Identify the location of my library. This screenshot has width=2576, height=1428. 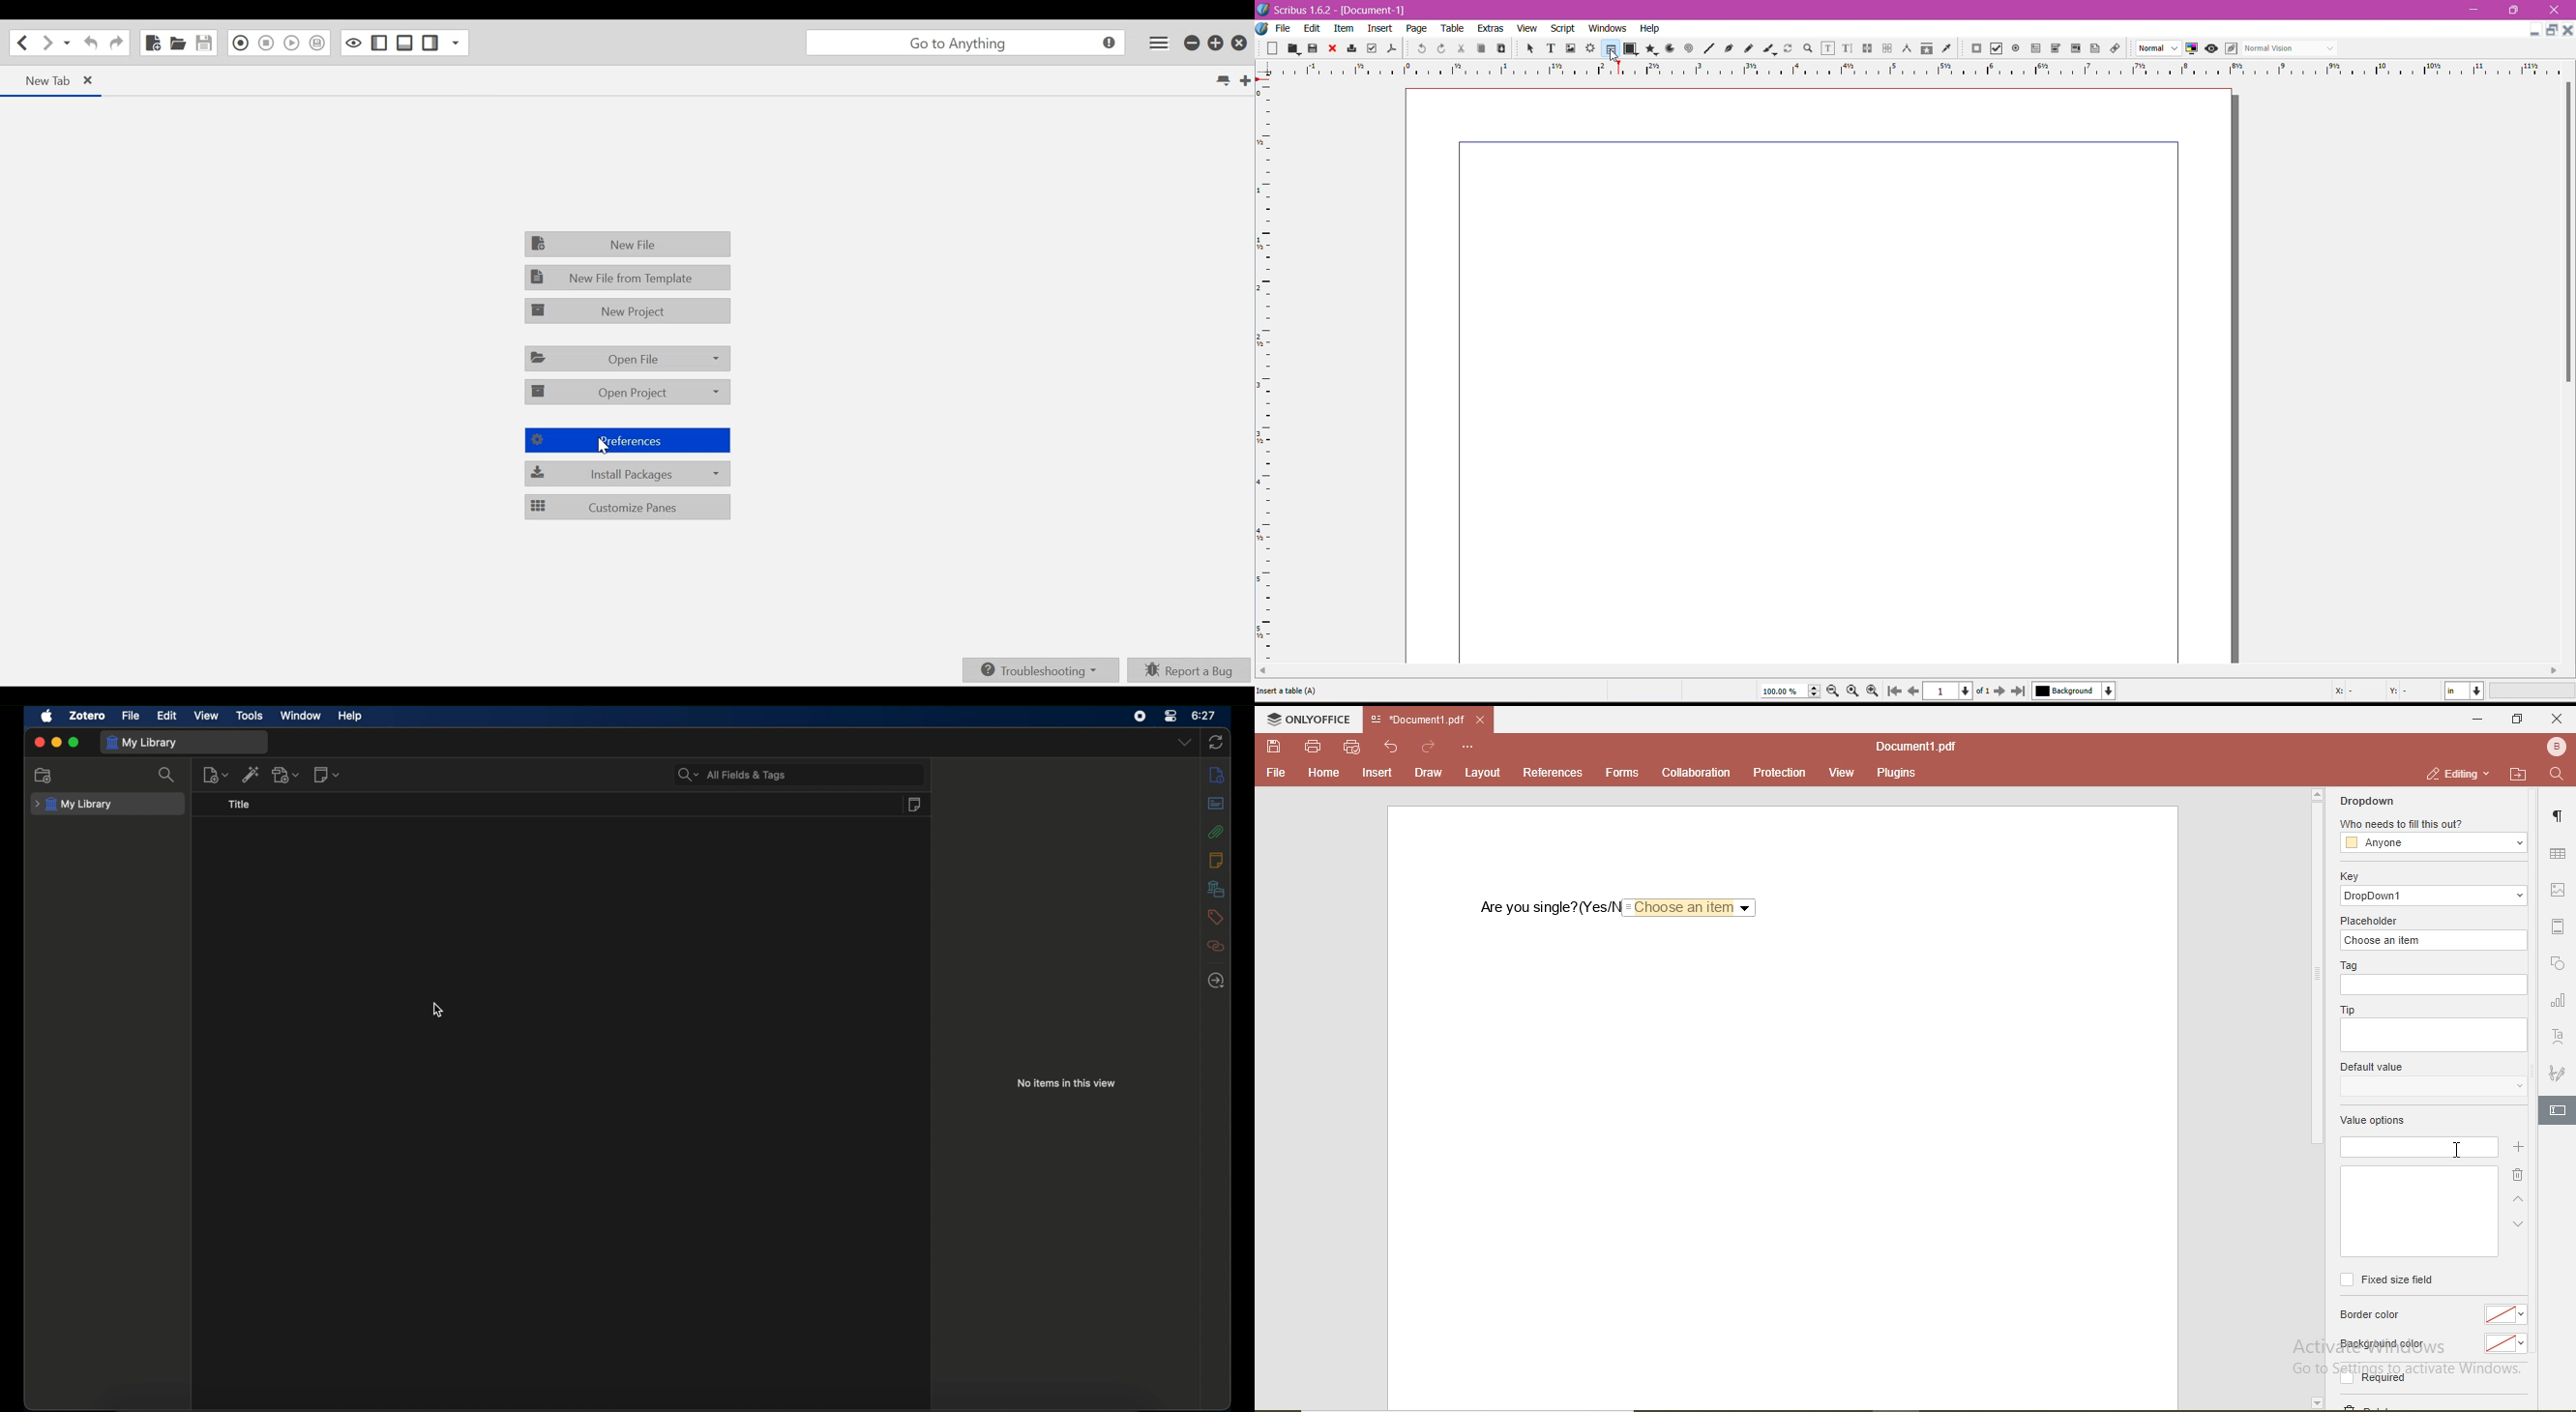
(143, 742).